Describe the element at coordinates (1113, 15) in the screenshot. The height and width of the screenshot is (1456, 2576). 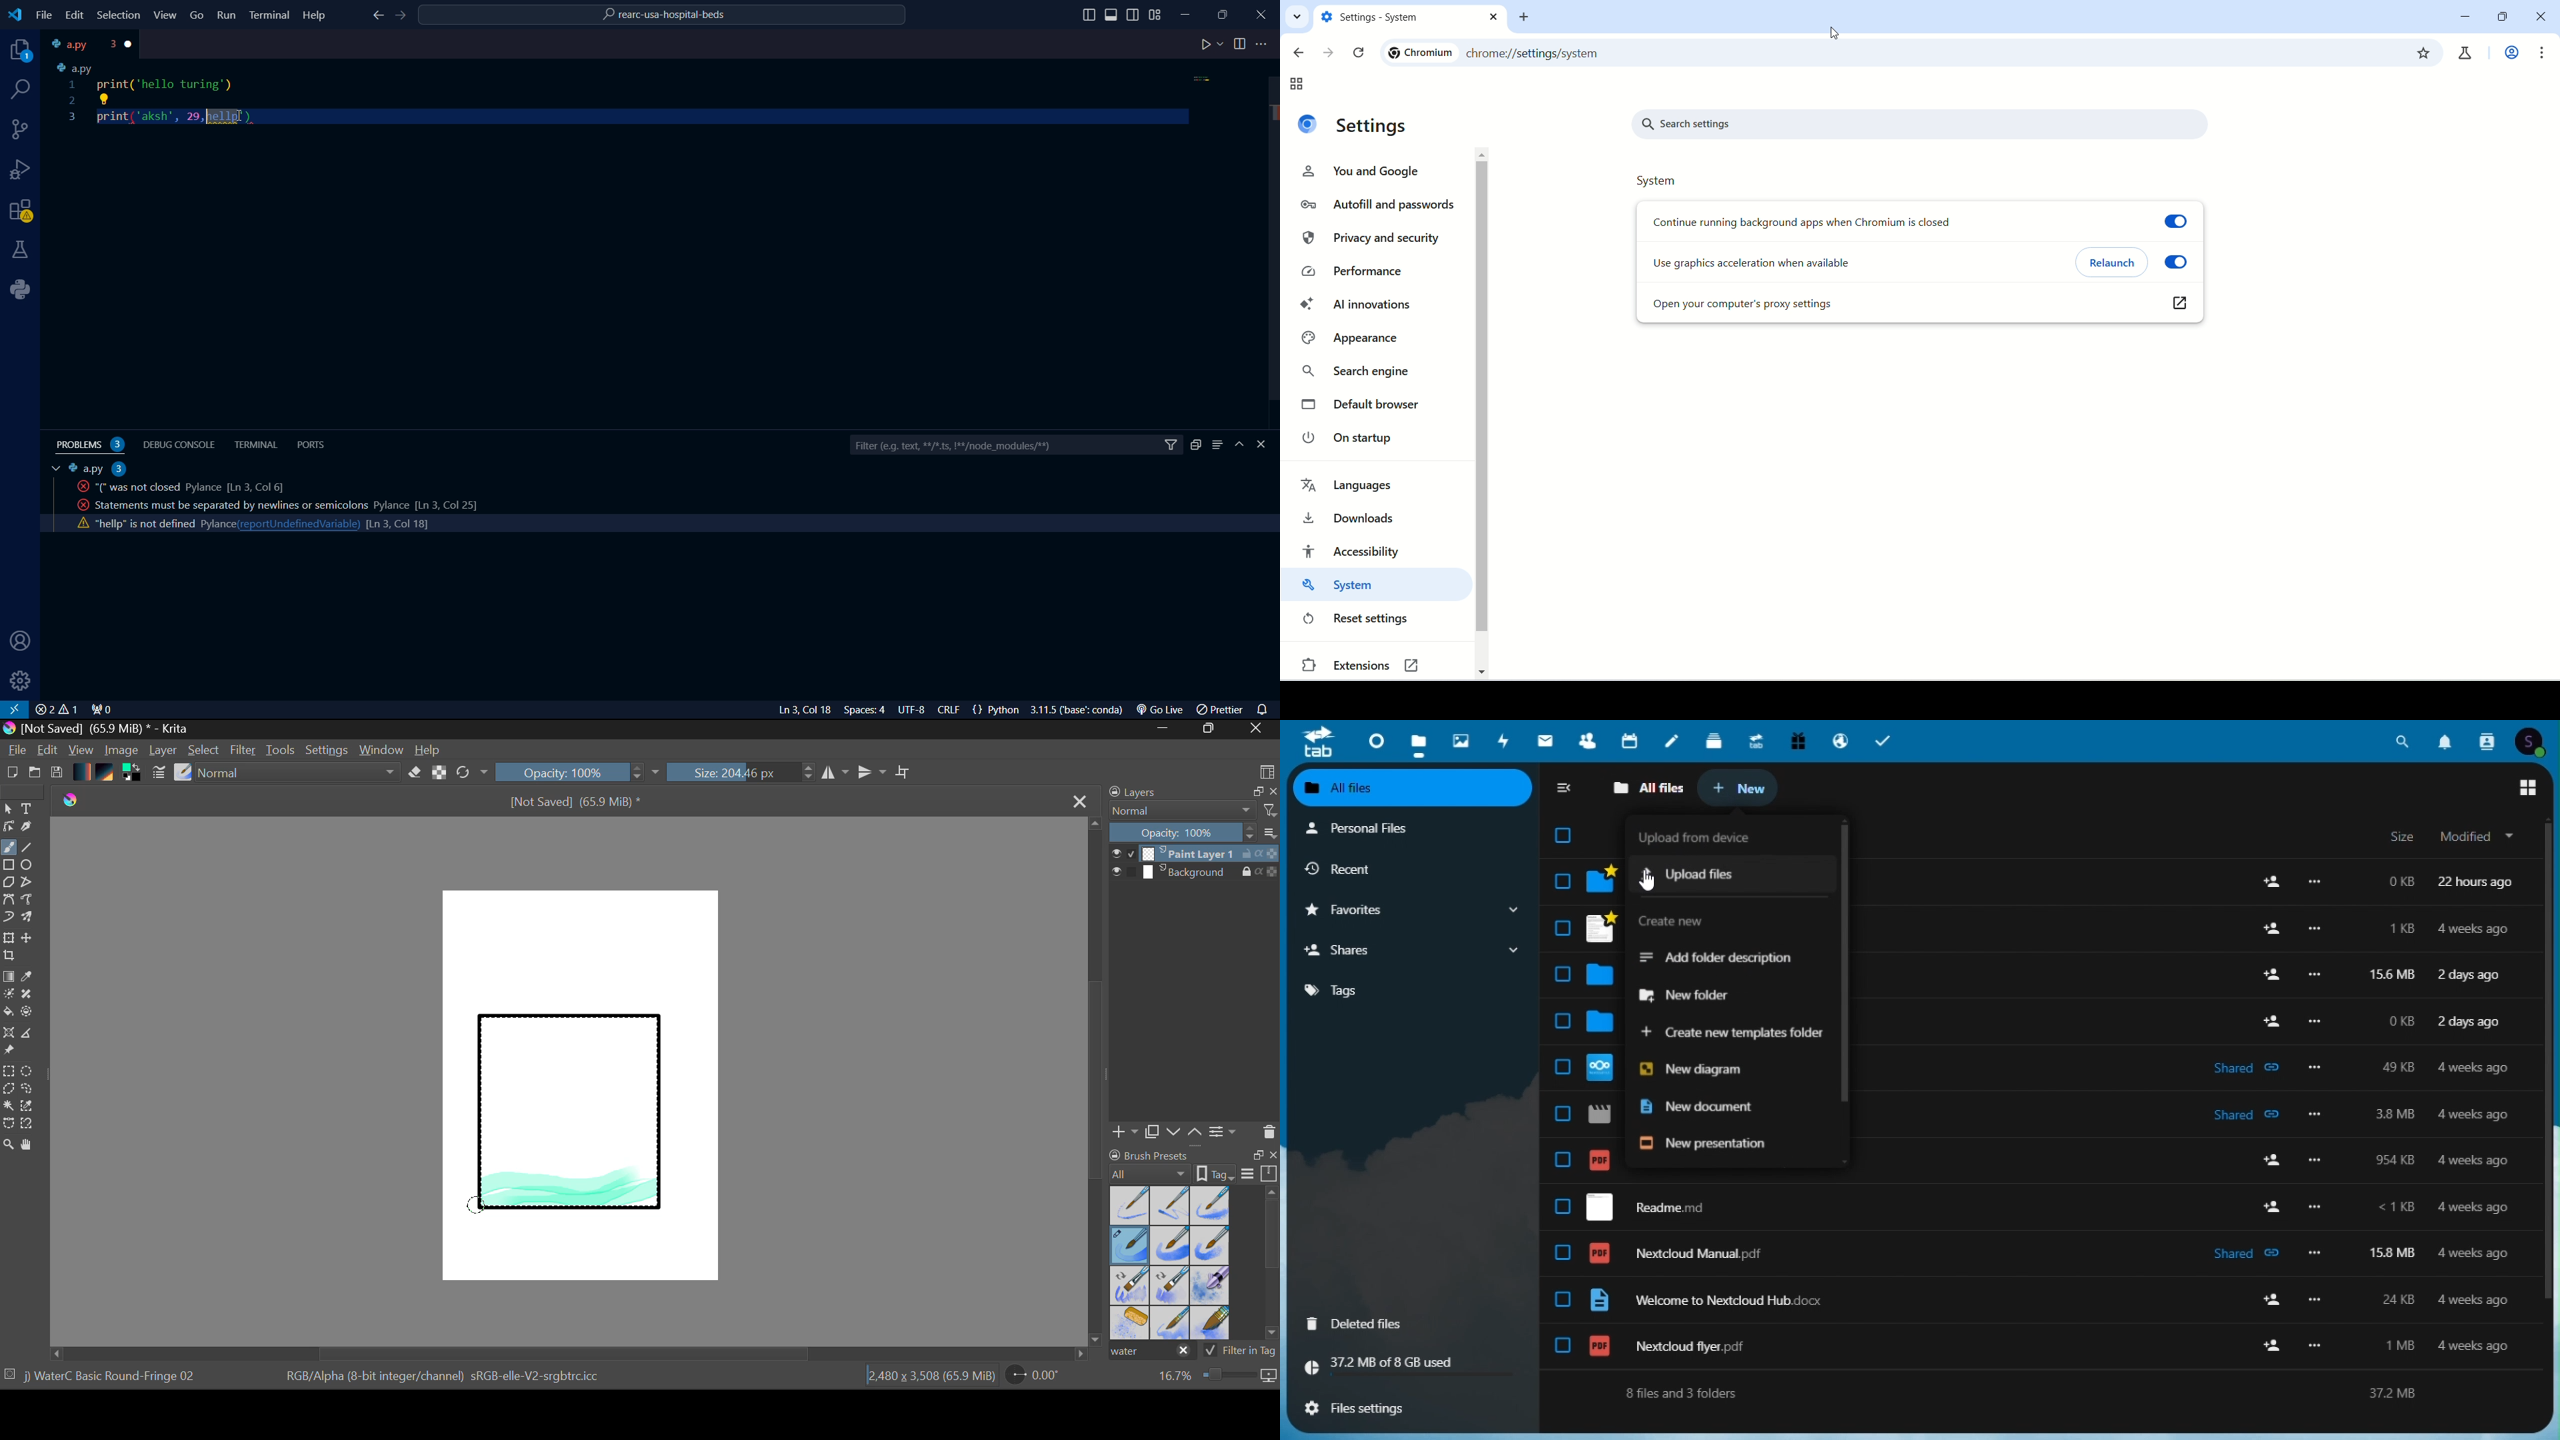
I see `toggle sidebar` at that location.